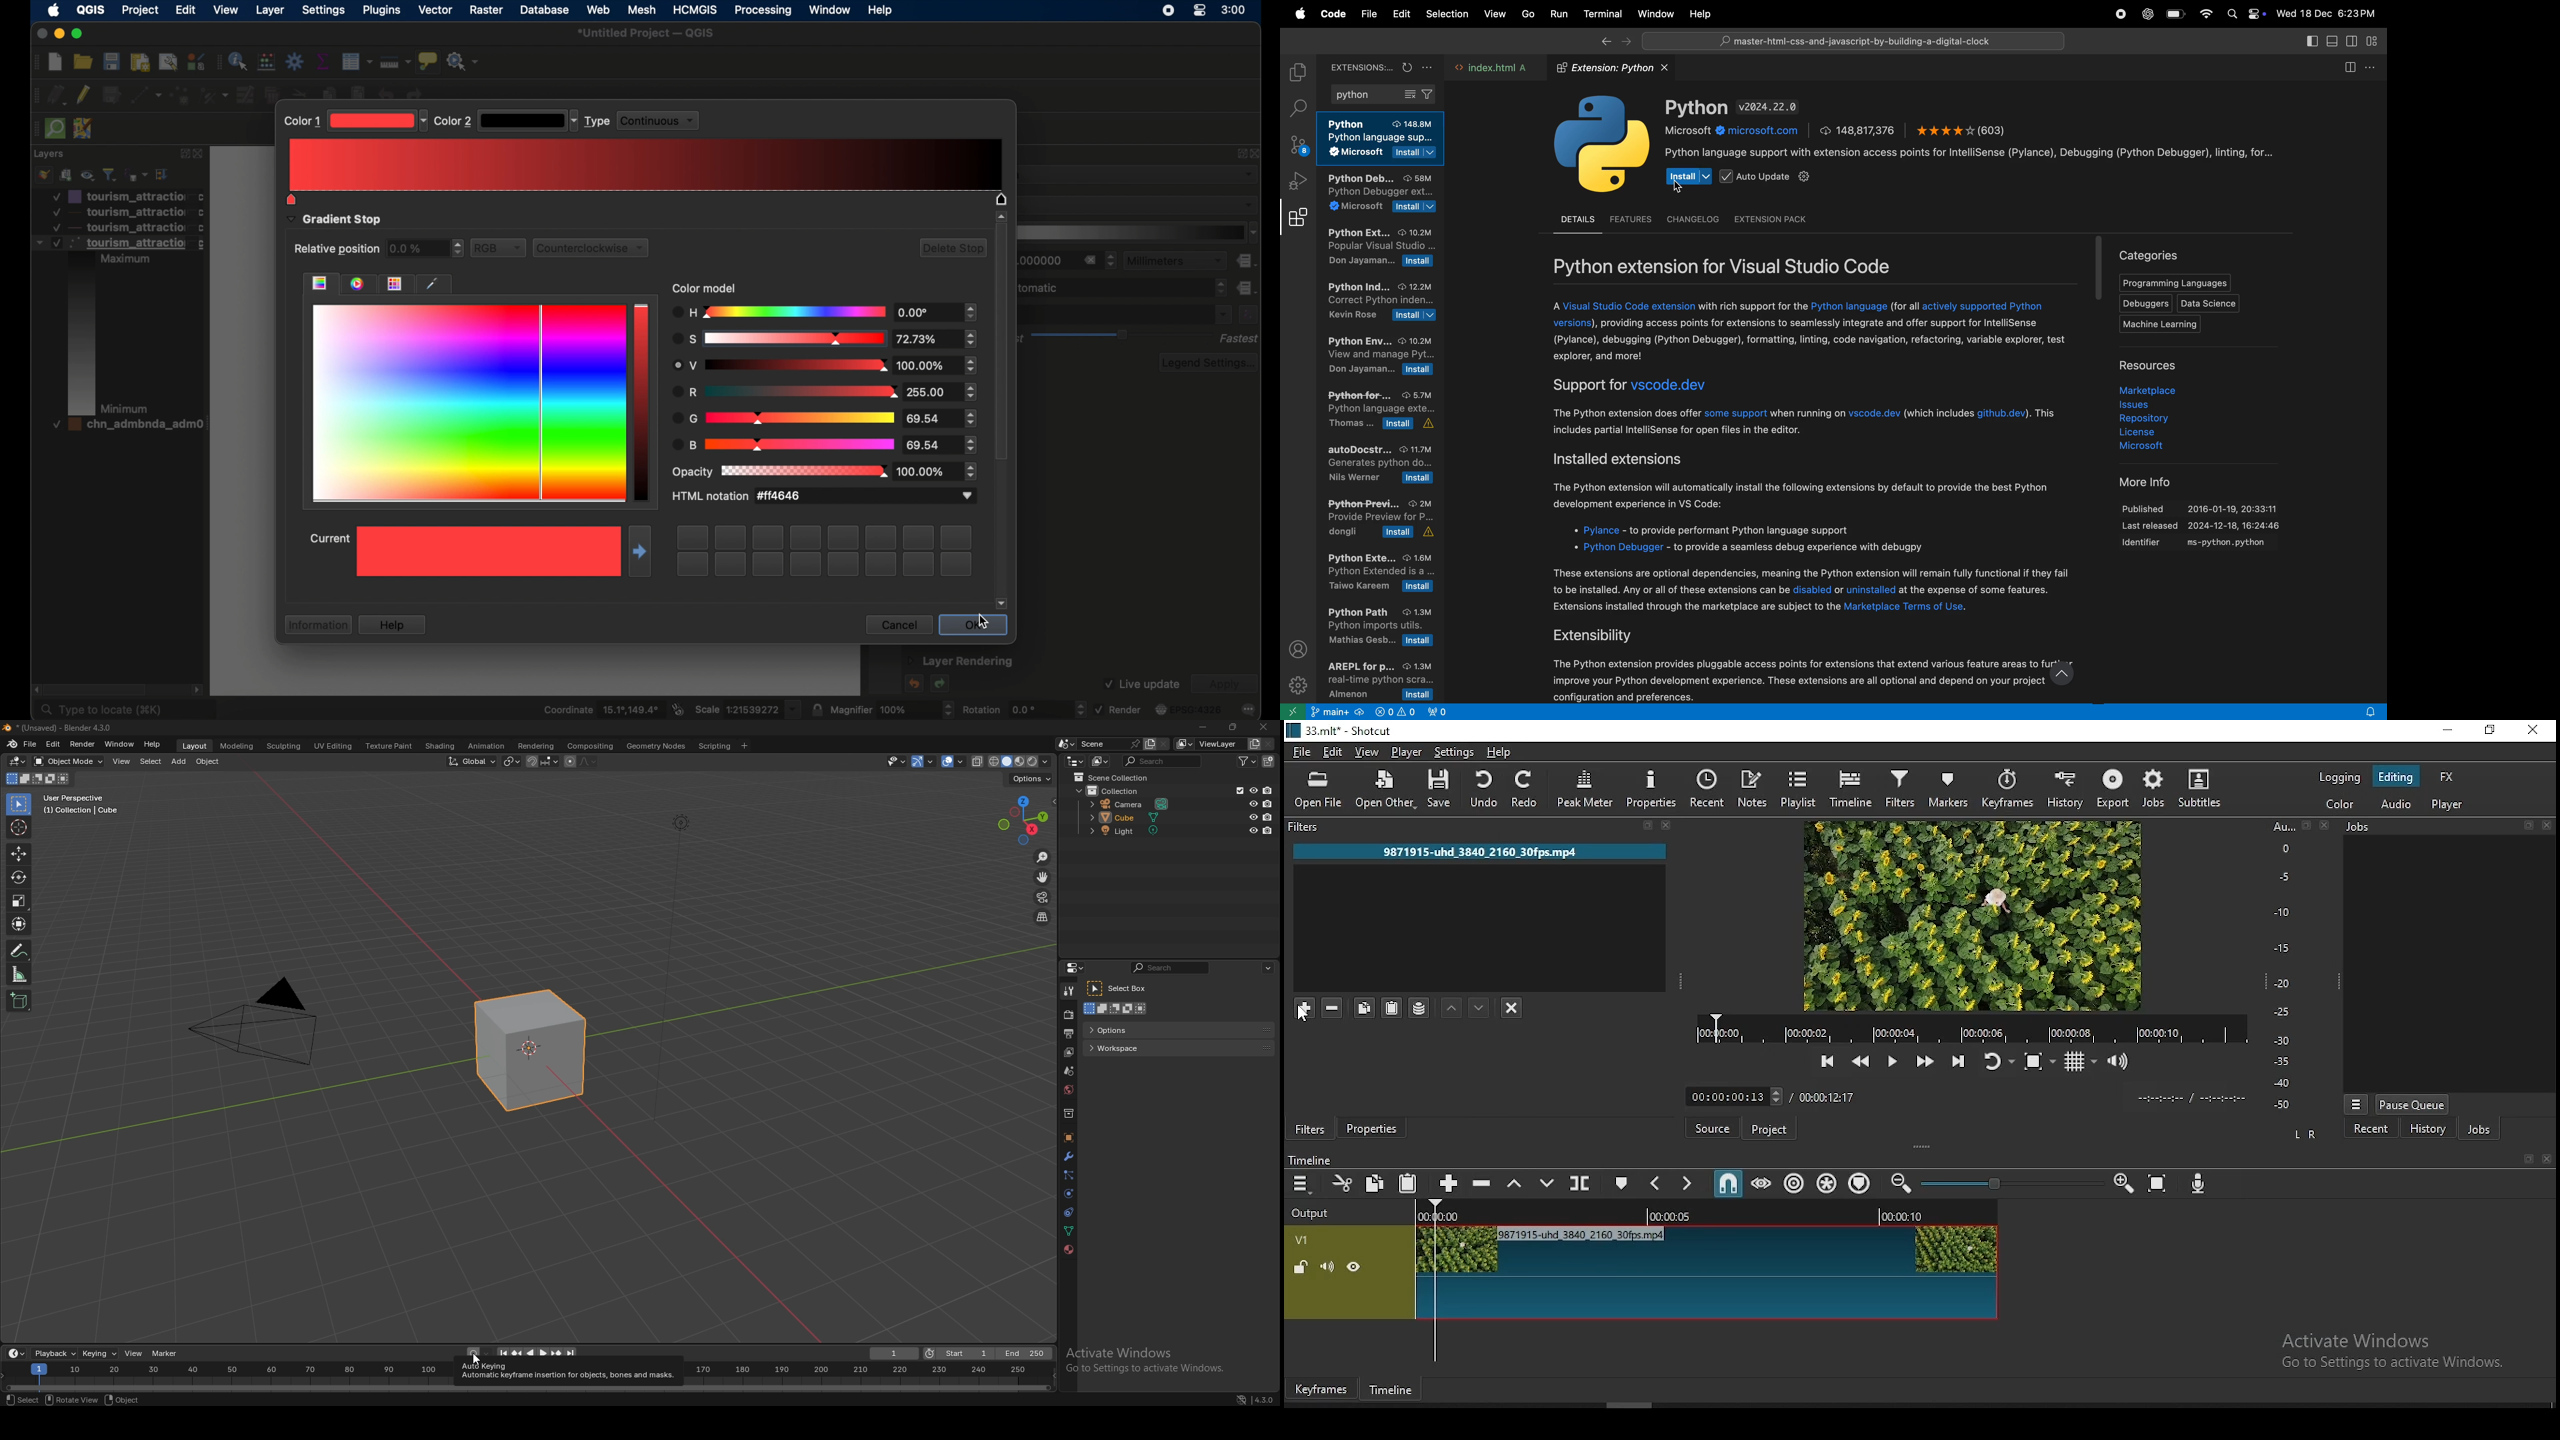  What do you see at coordinates (568, 1371) in the screenshot?
I see `mt ee
Automatic keyframe insertion for objects, bones and masks.` at bounding box center [568, 1371].